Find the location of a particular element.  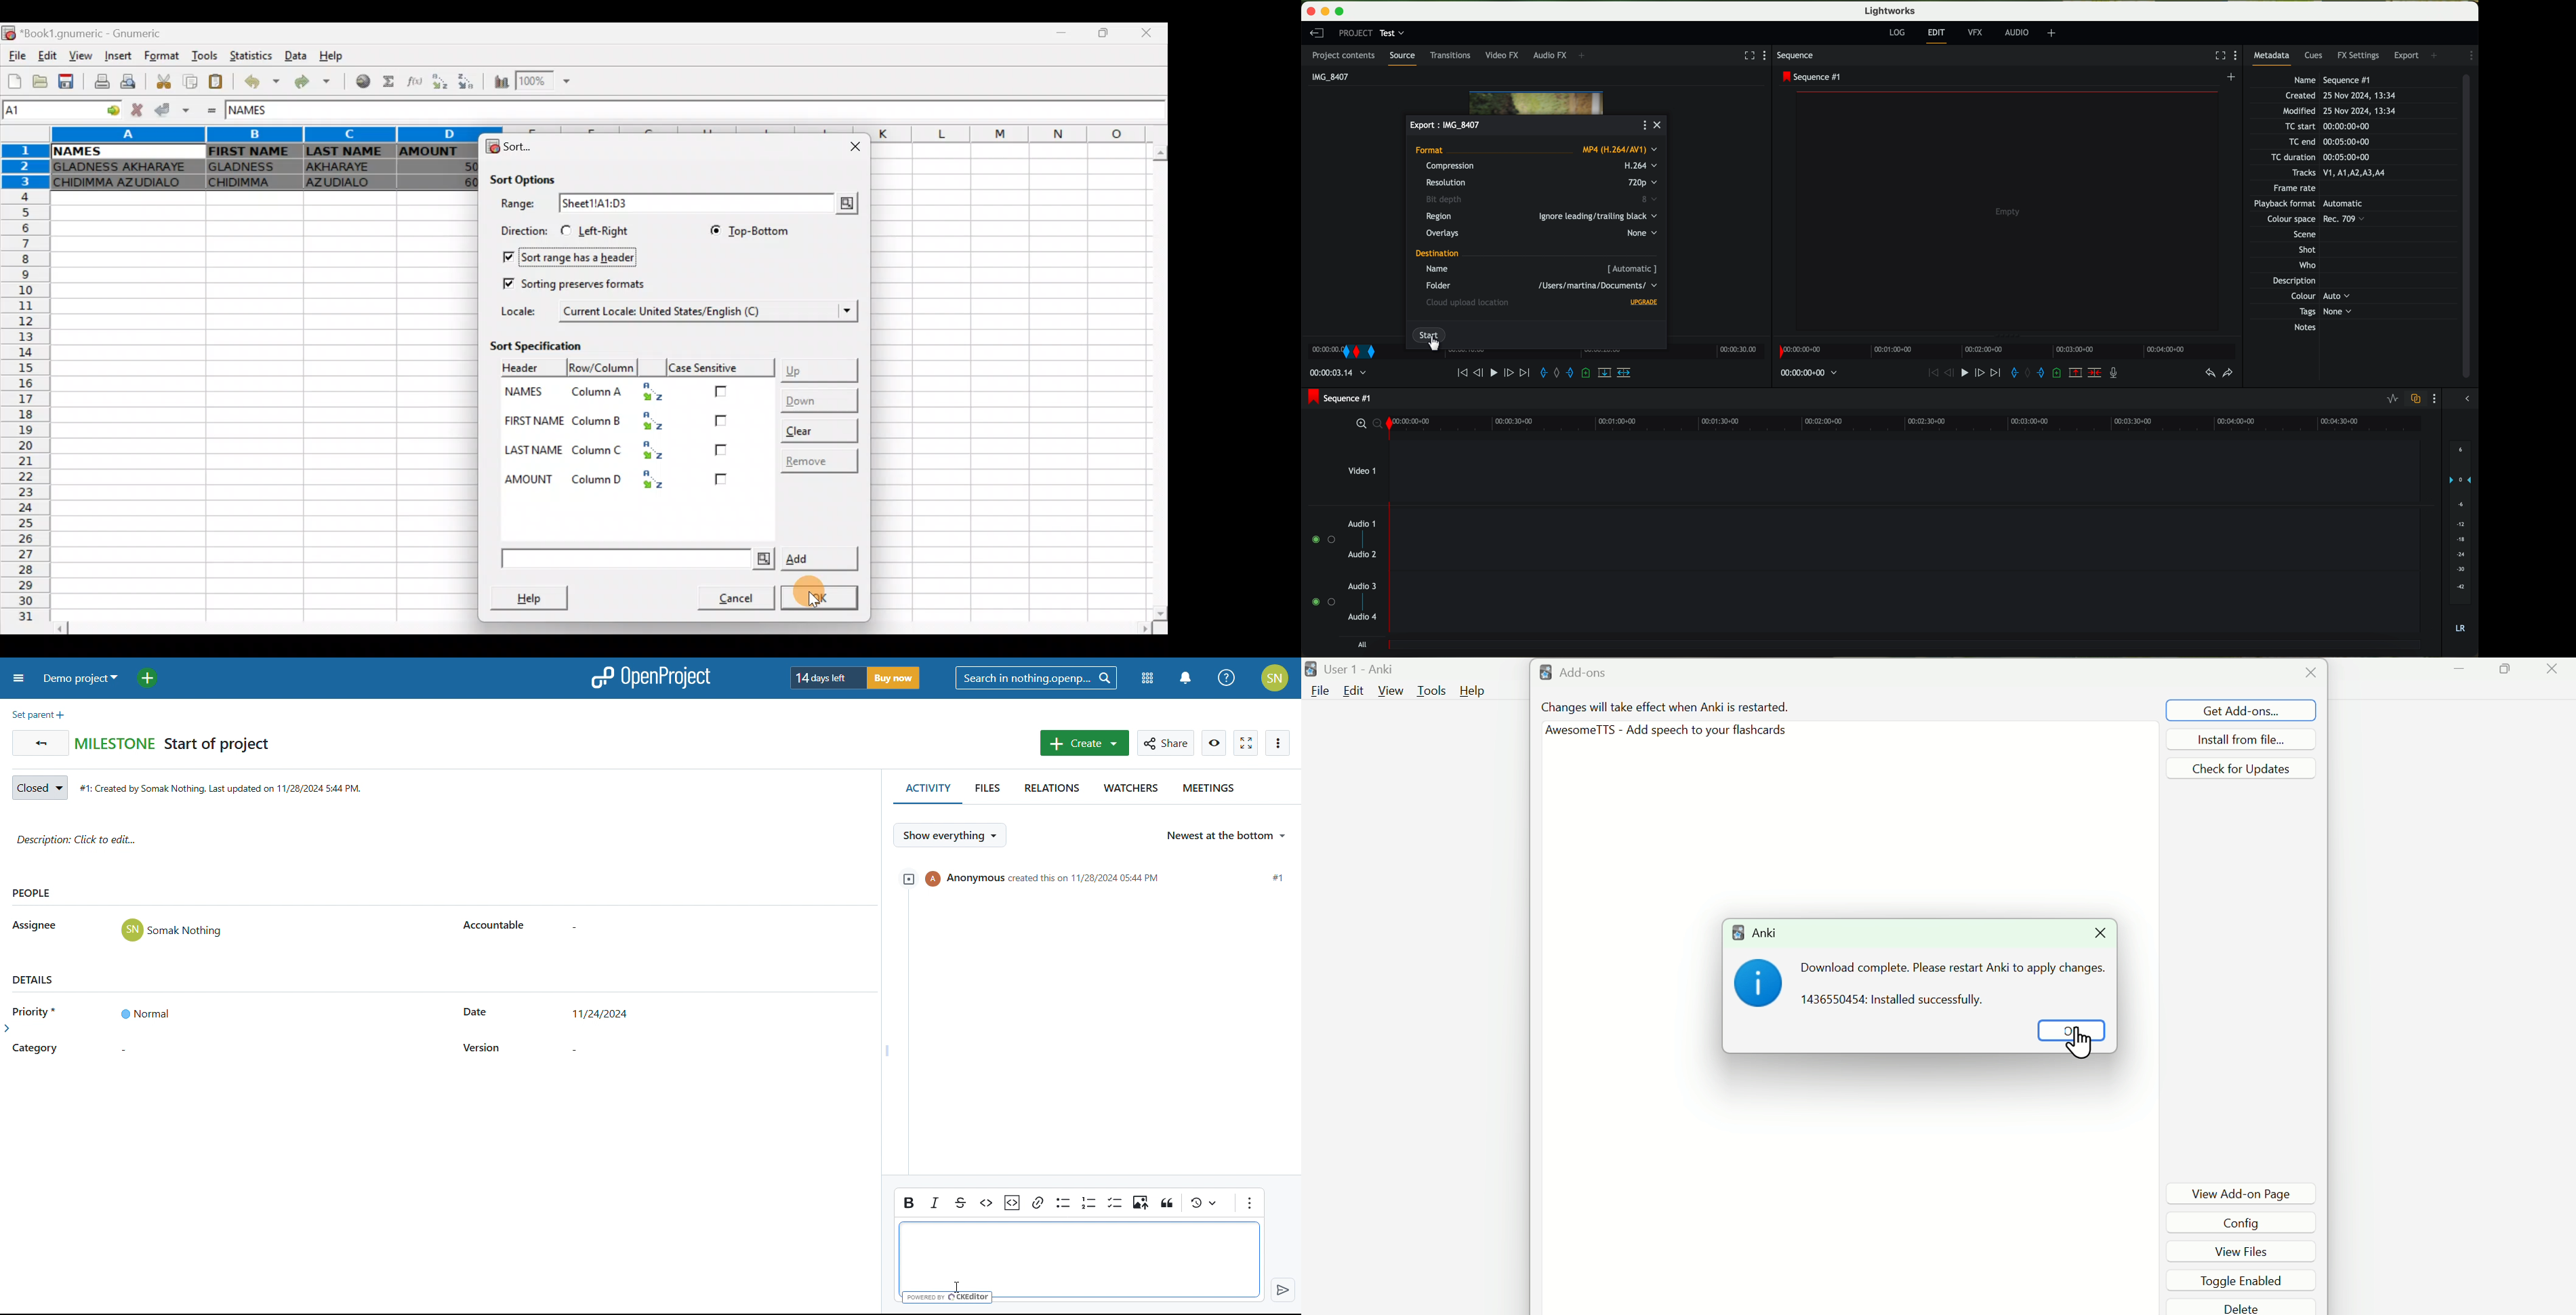

sequence is located at coordinates (1798, 57).